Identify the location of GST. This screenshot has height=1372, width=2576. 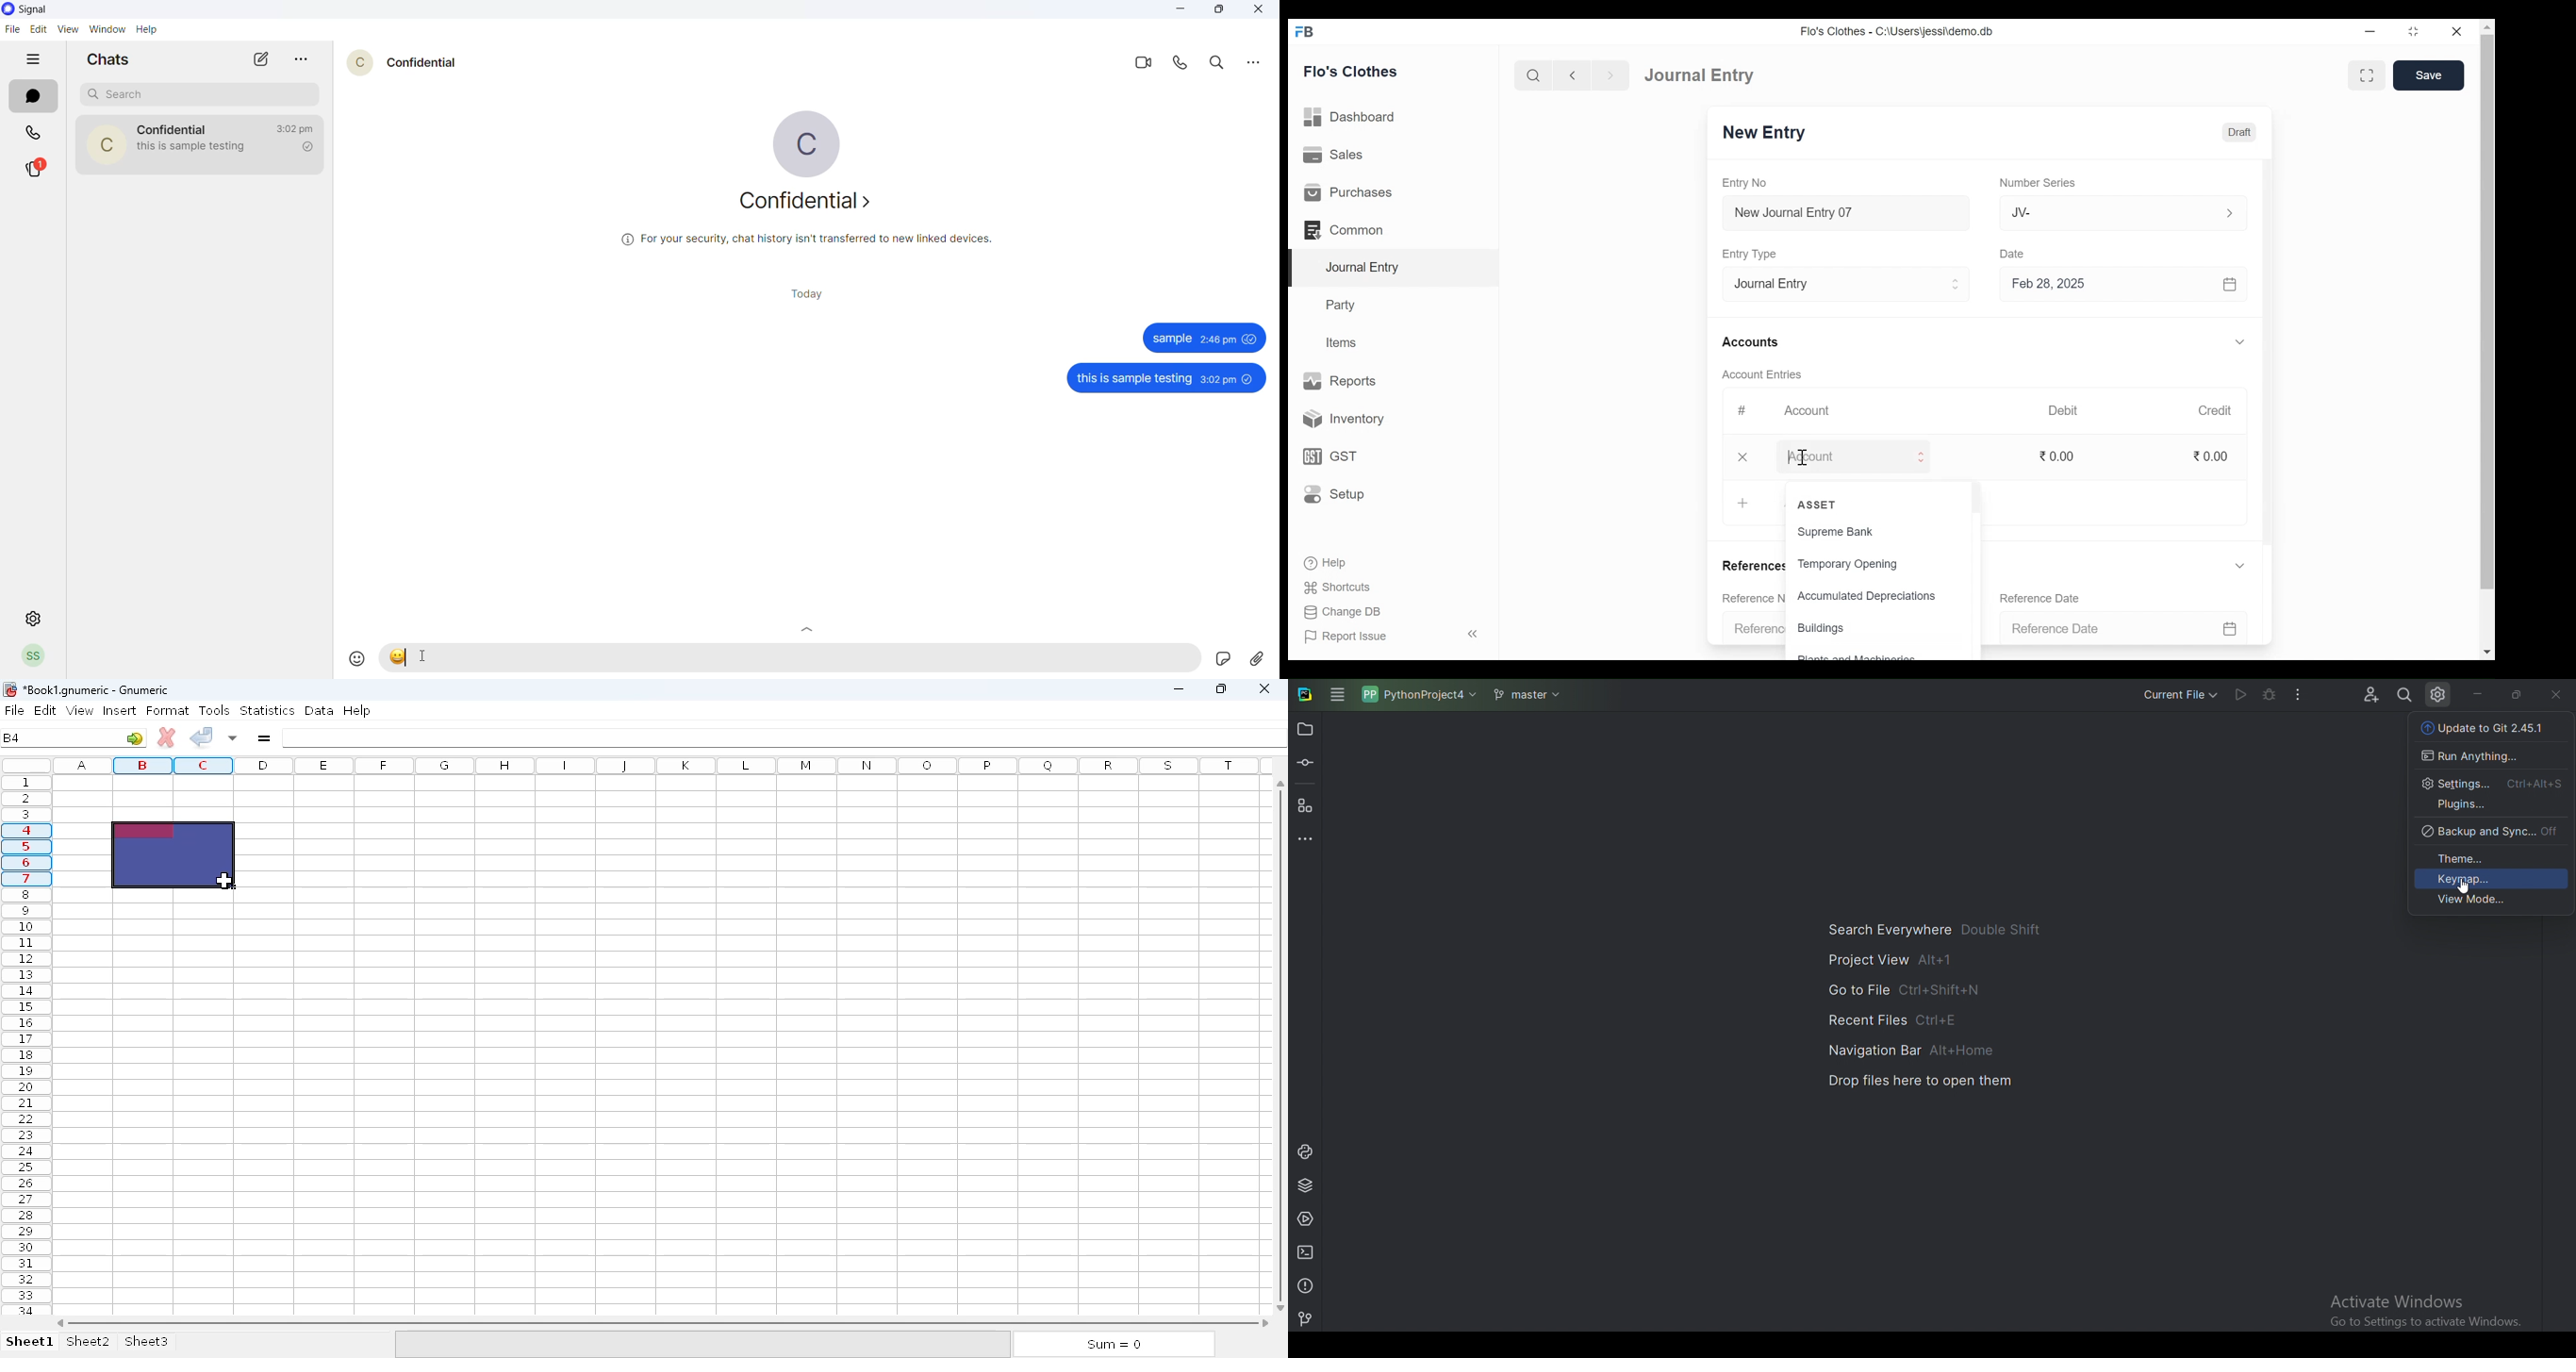
(1328, 458).